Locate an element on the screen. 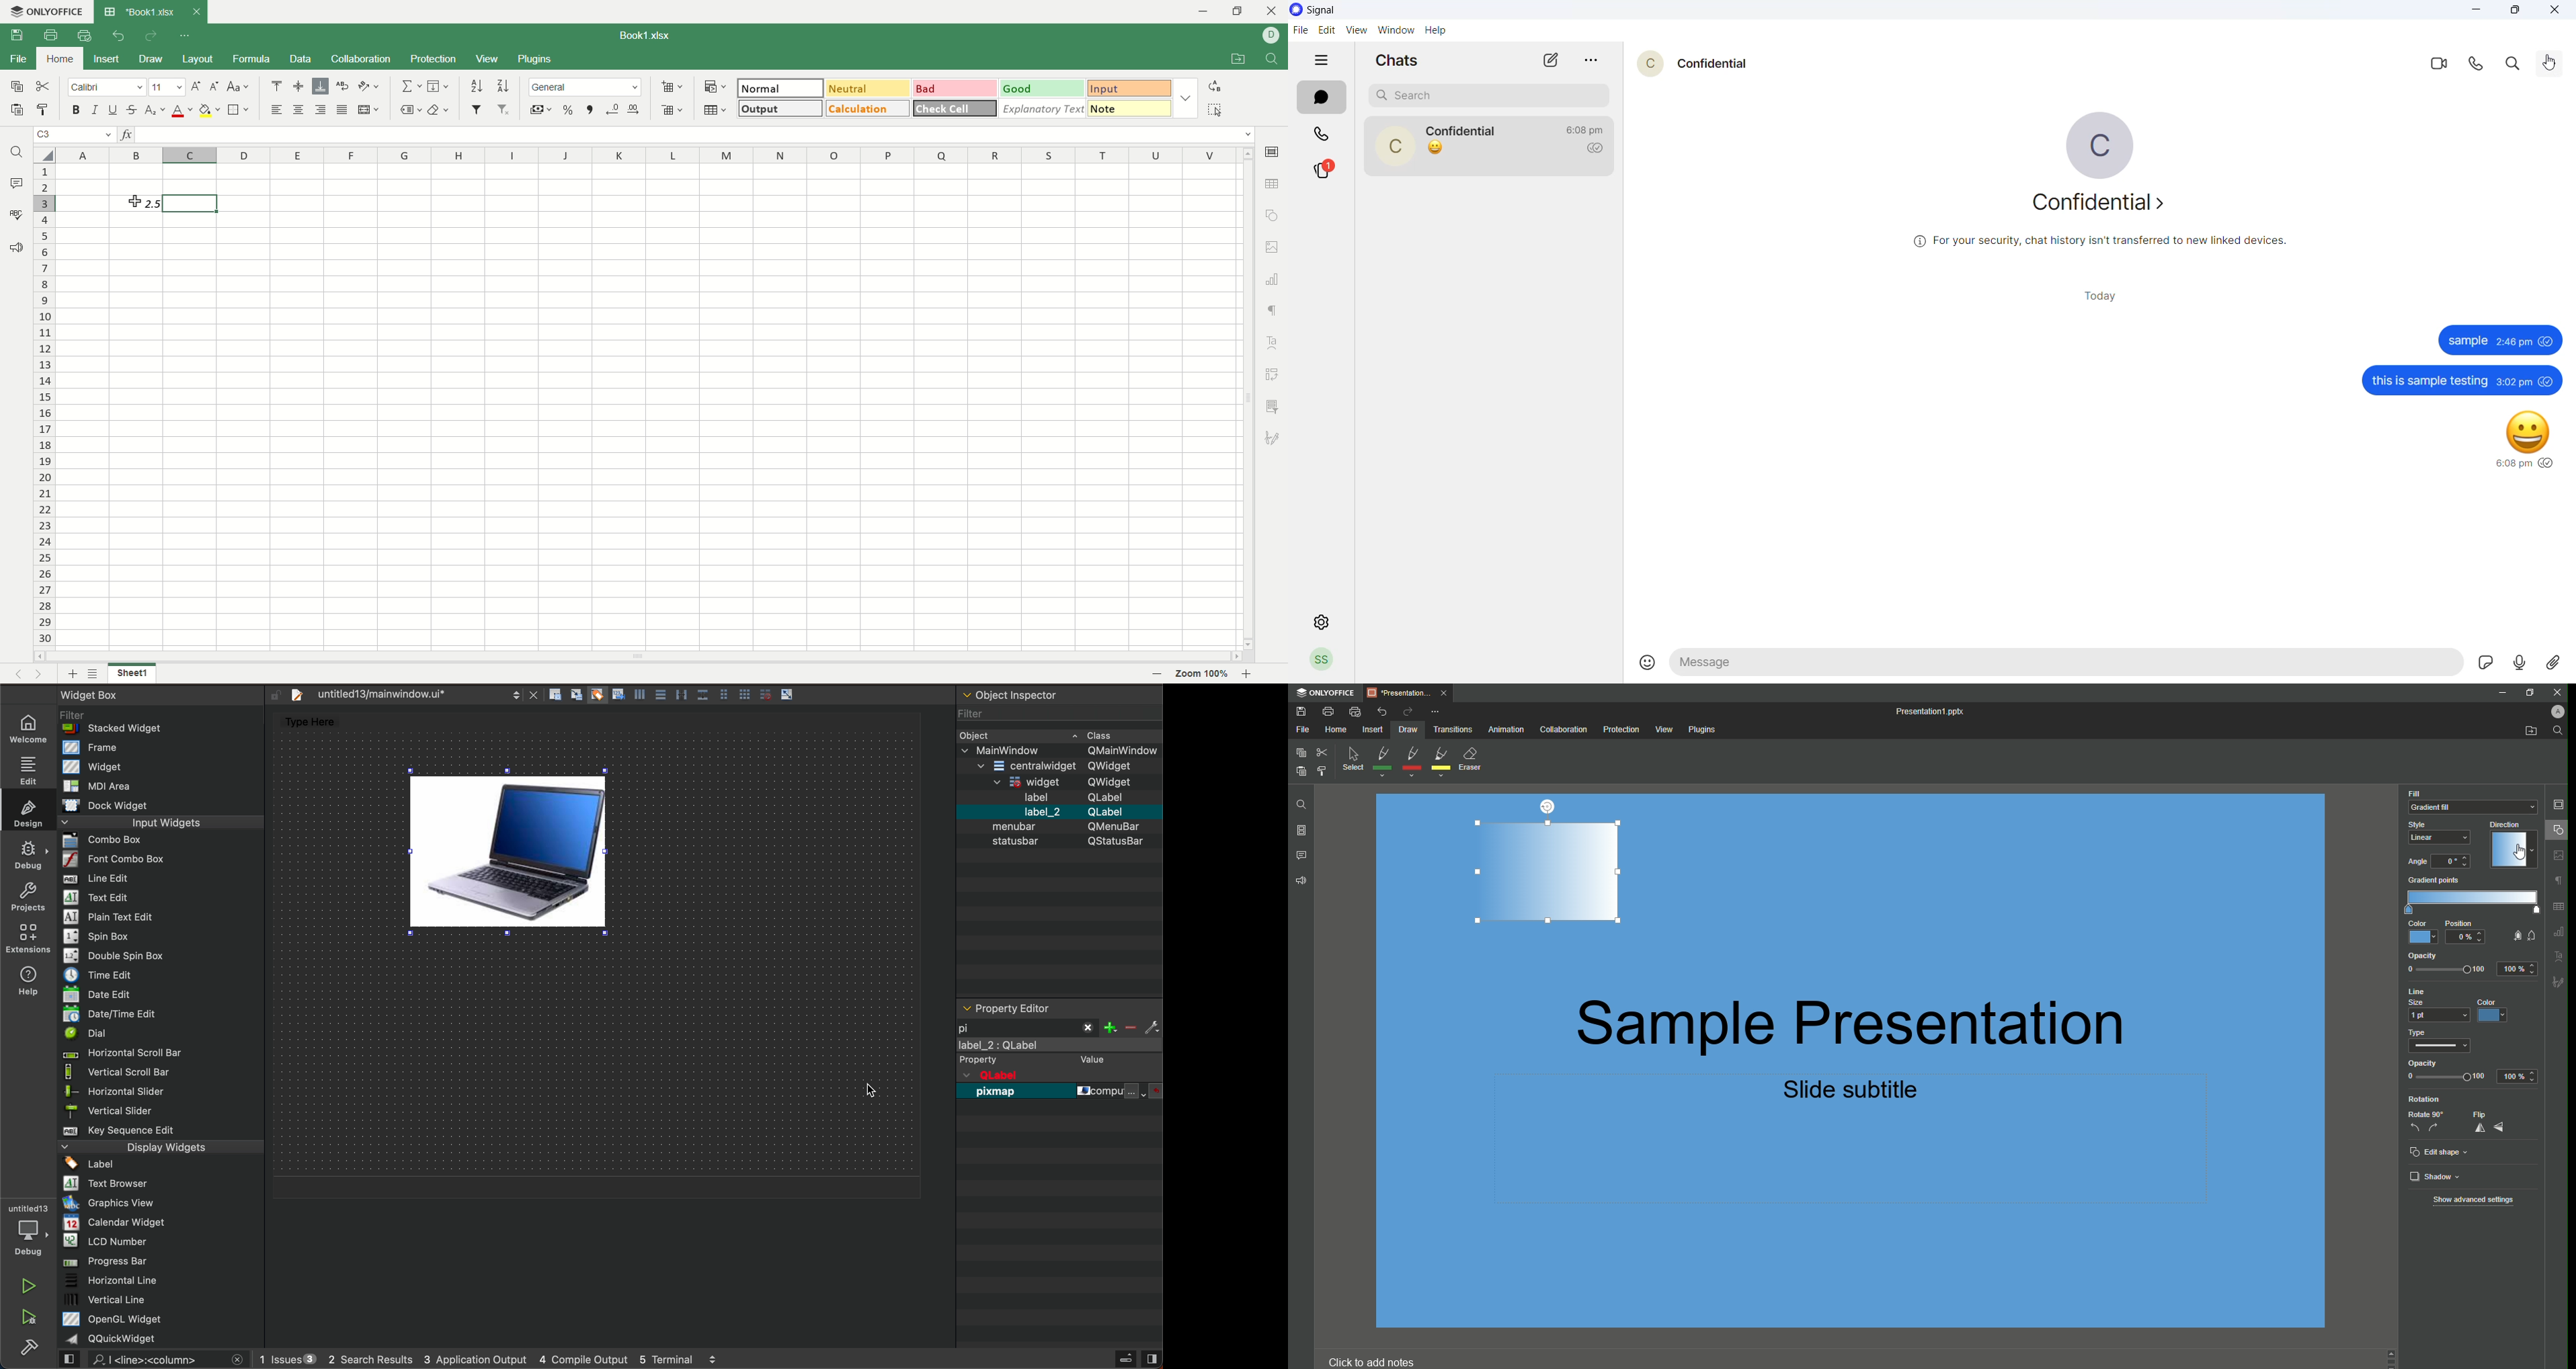  Rotation is located at coordinates (2424, 1098).